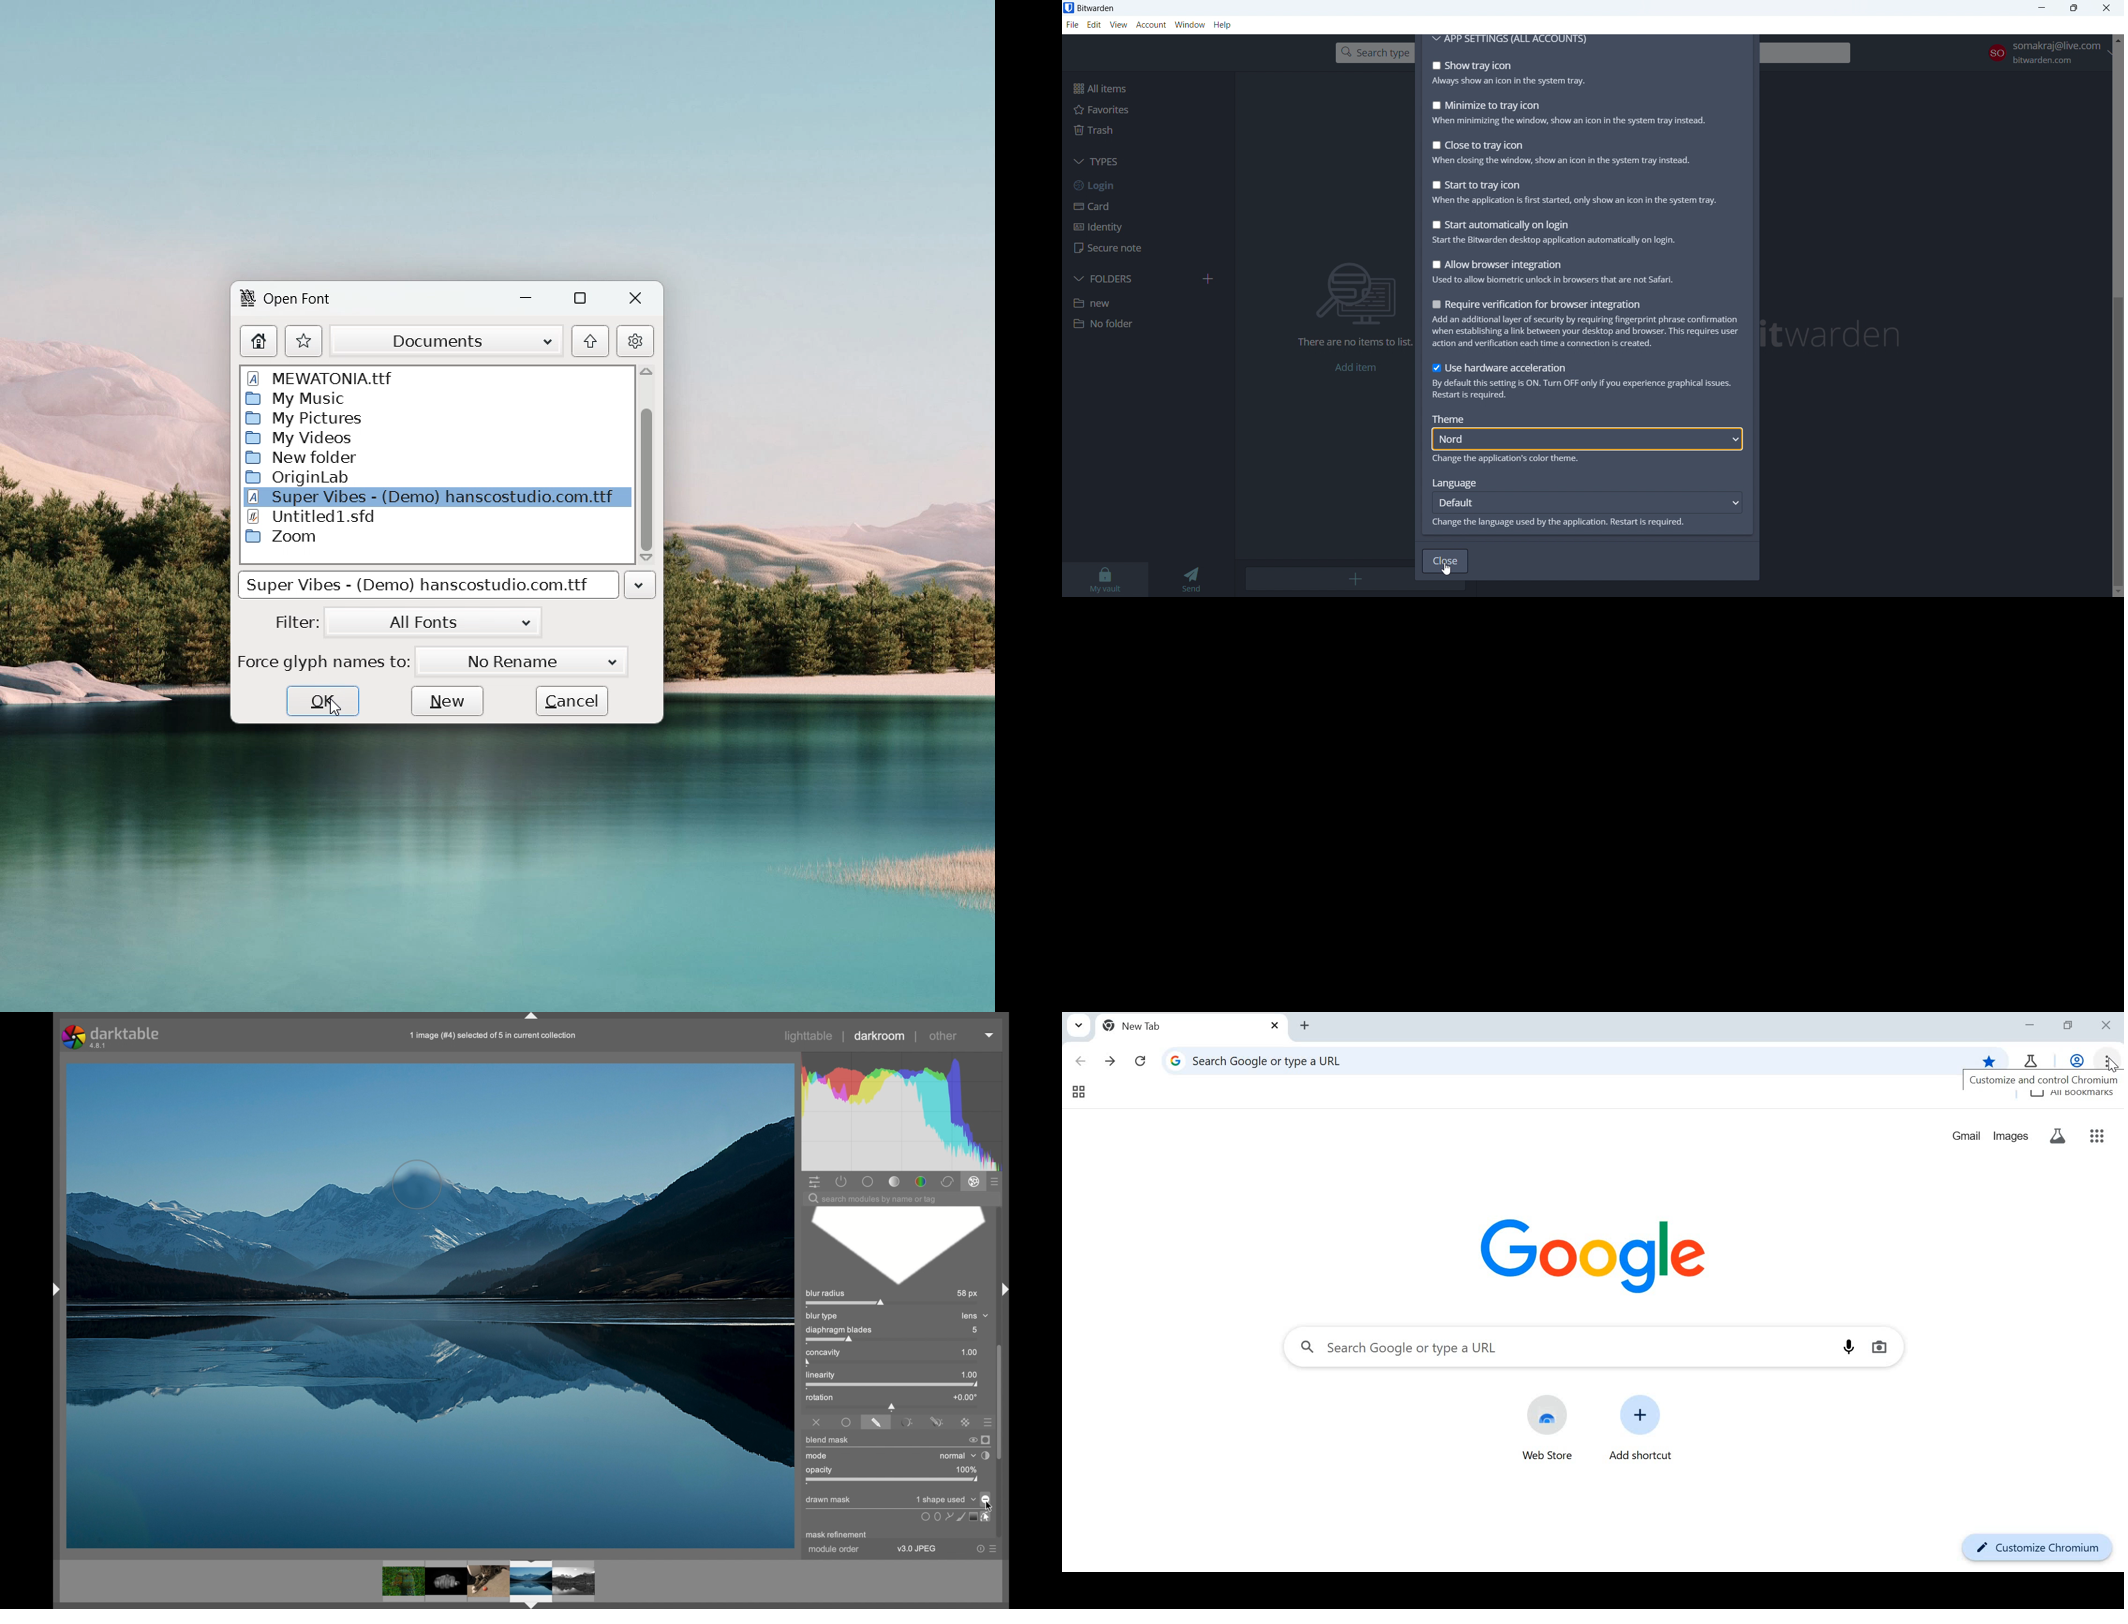 The width and height of the screenshot is (2128, 1624). What do you see at coordinates (296, 299) in the screenshot?
I see `Open Font` at bounding box center [296, 299].